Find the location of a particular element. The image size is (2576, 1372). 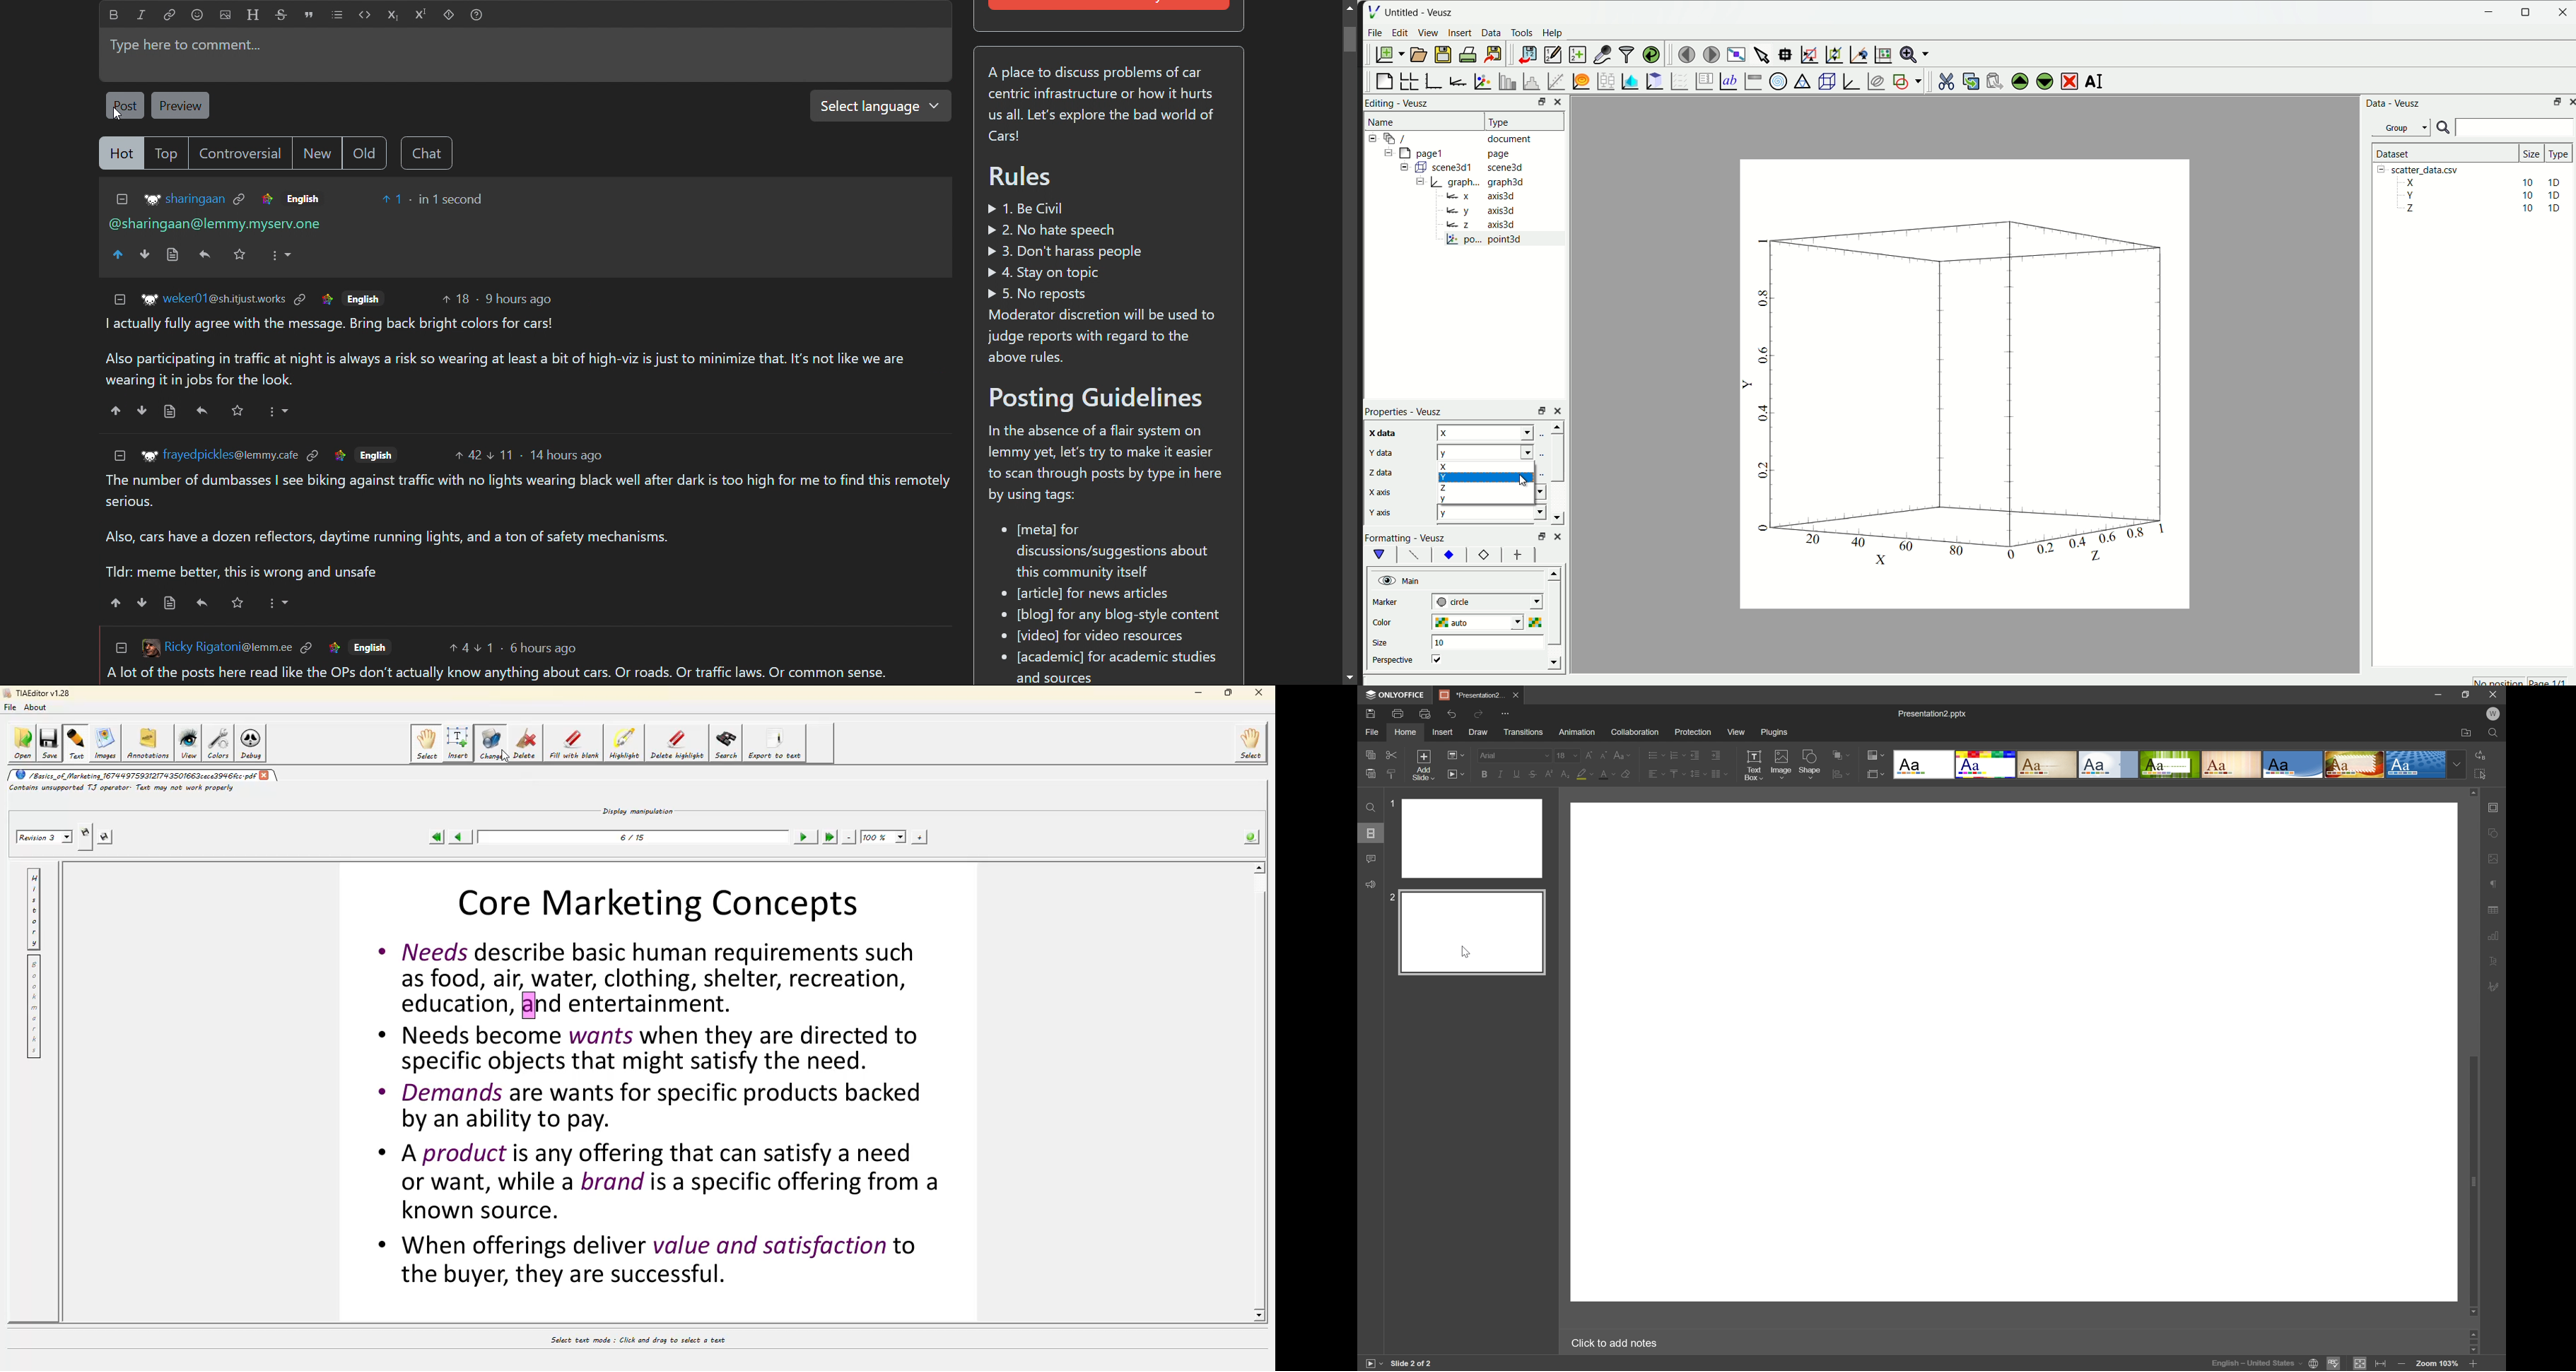

Starred is located at coordinates (238, 411).